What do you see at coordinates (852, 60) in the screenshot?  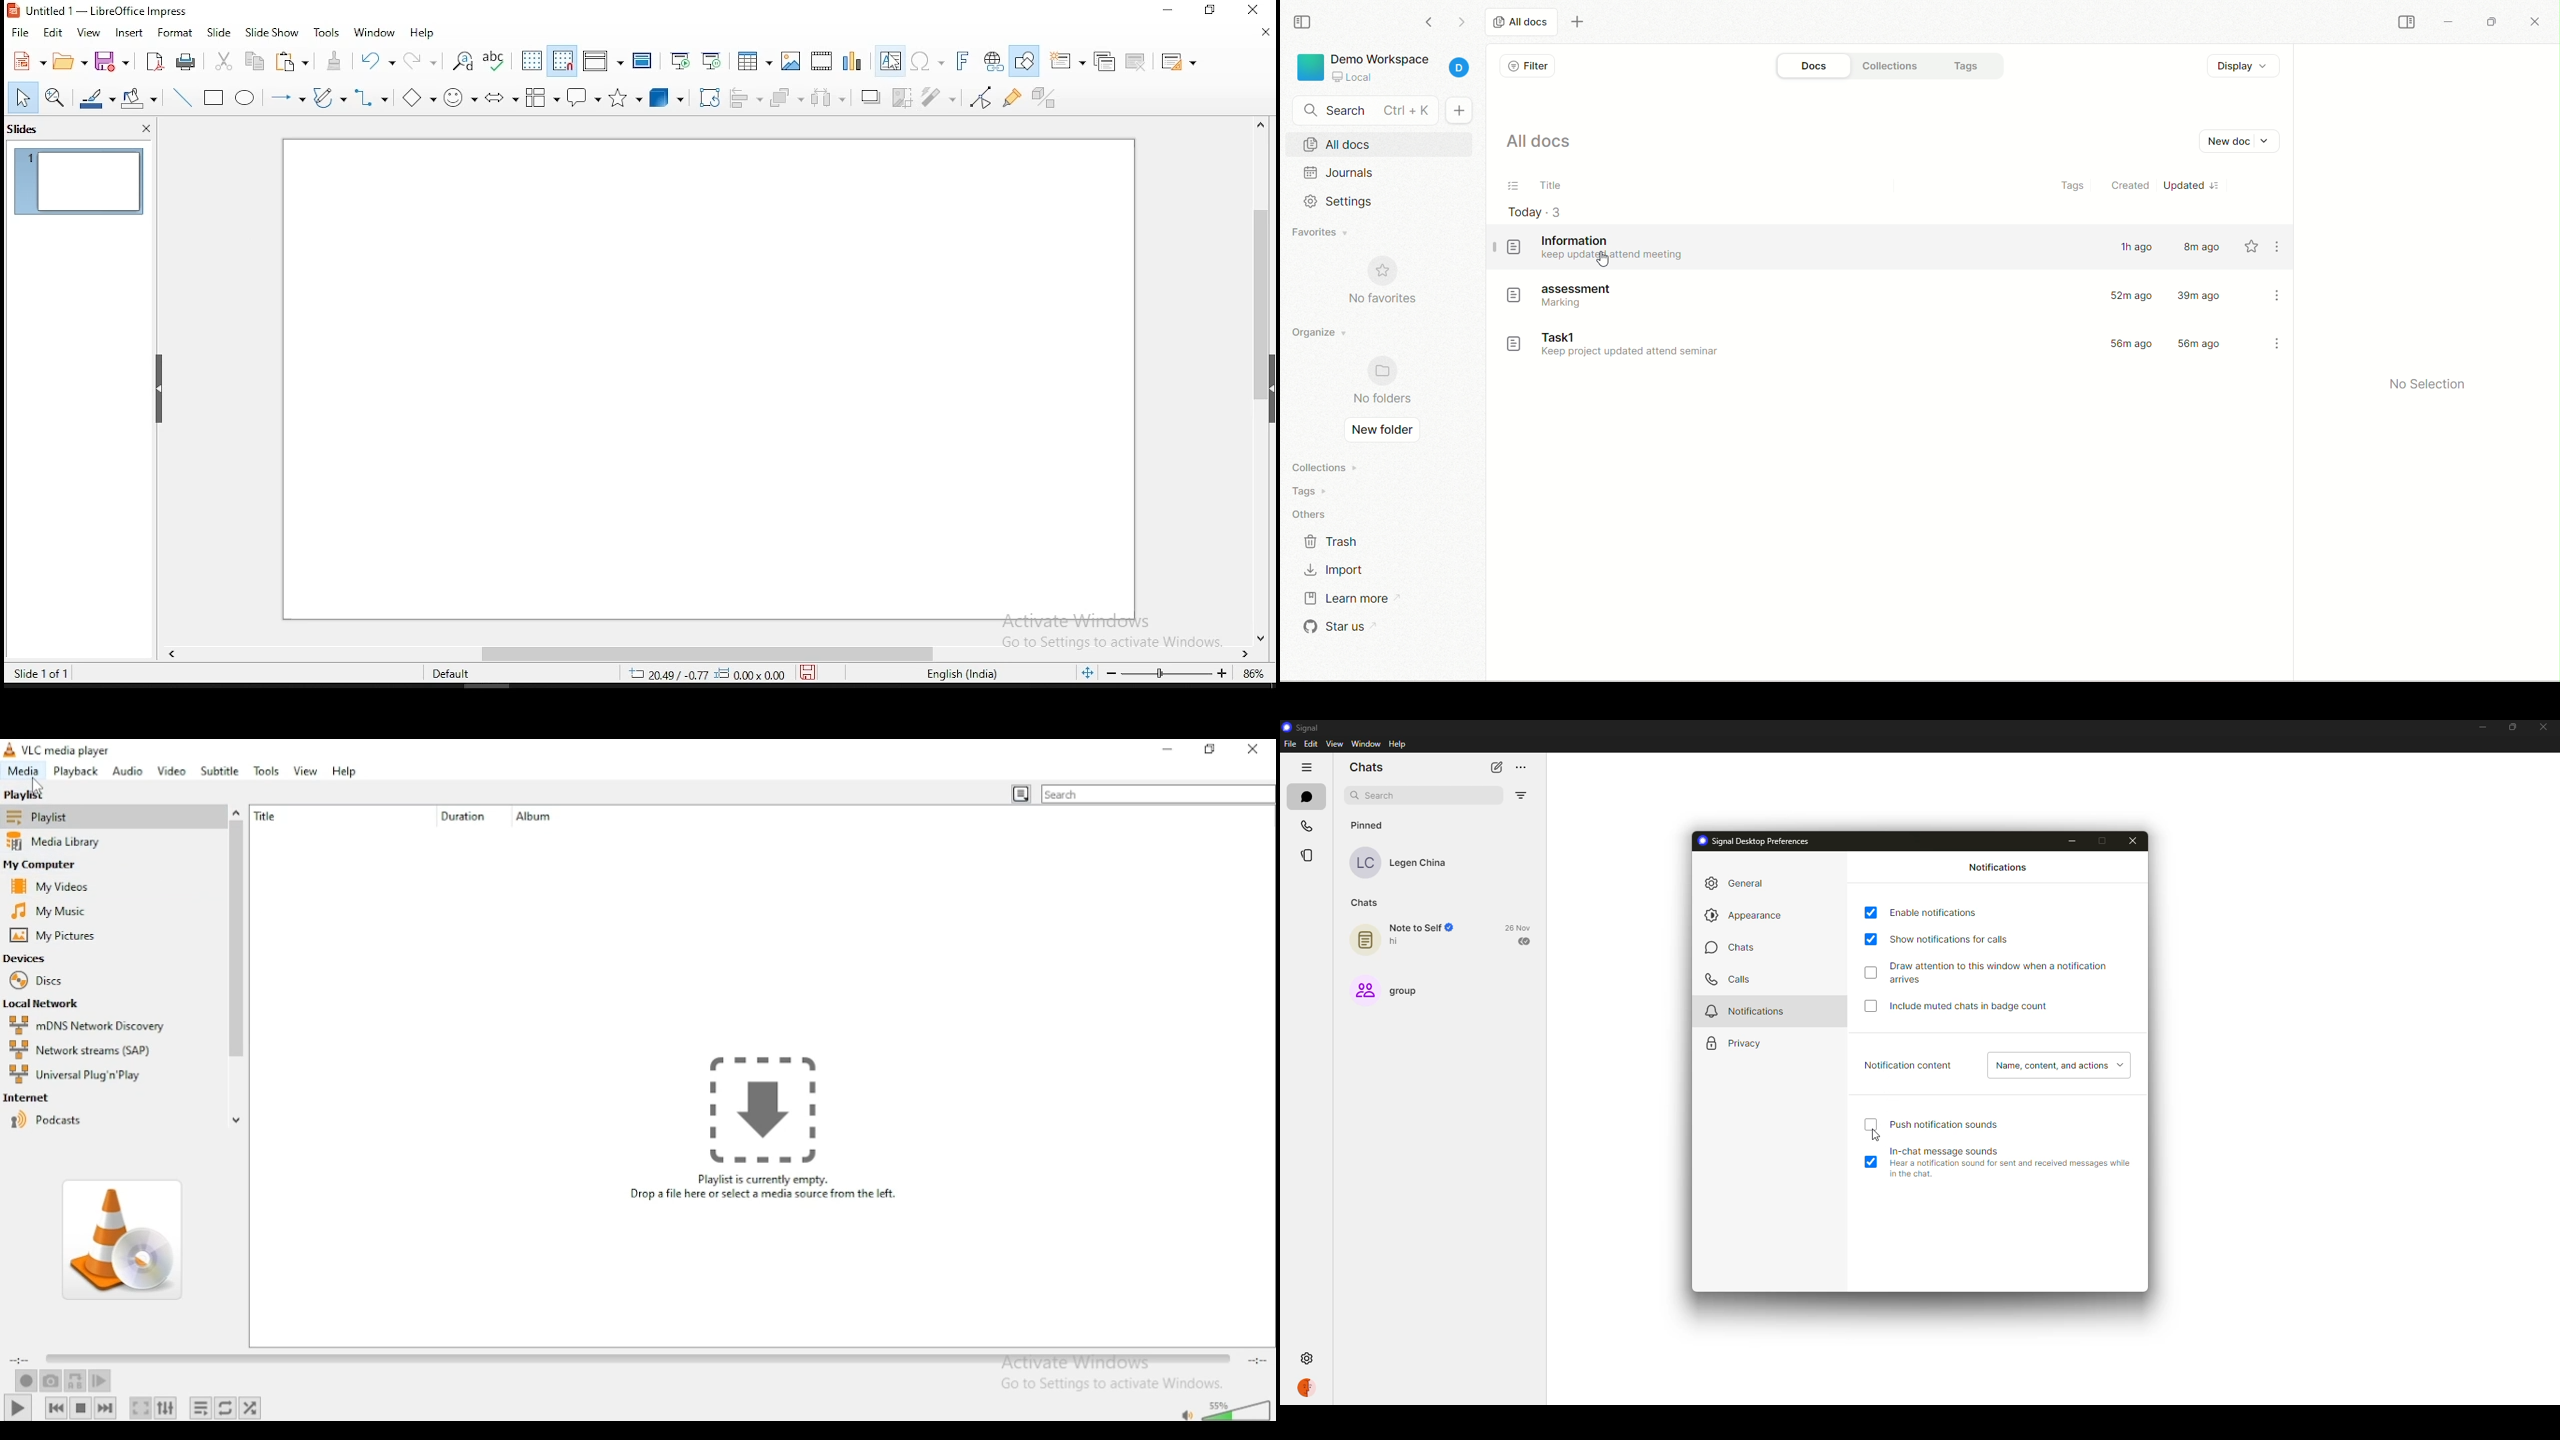 I see `insert chart` at bounding box center [852, 60].